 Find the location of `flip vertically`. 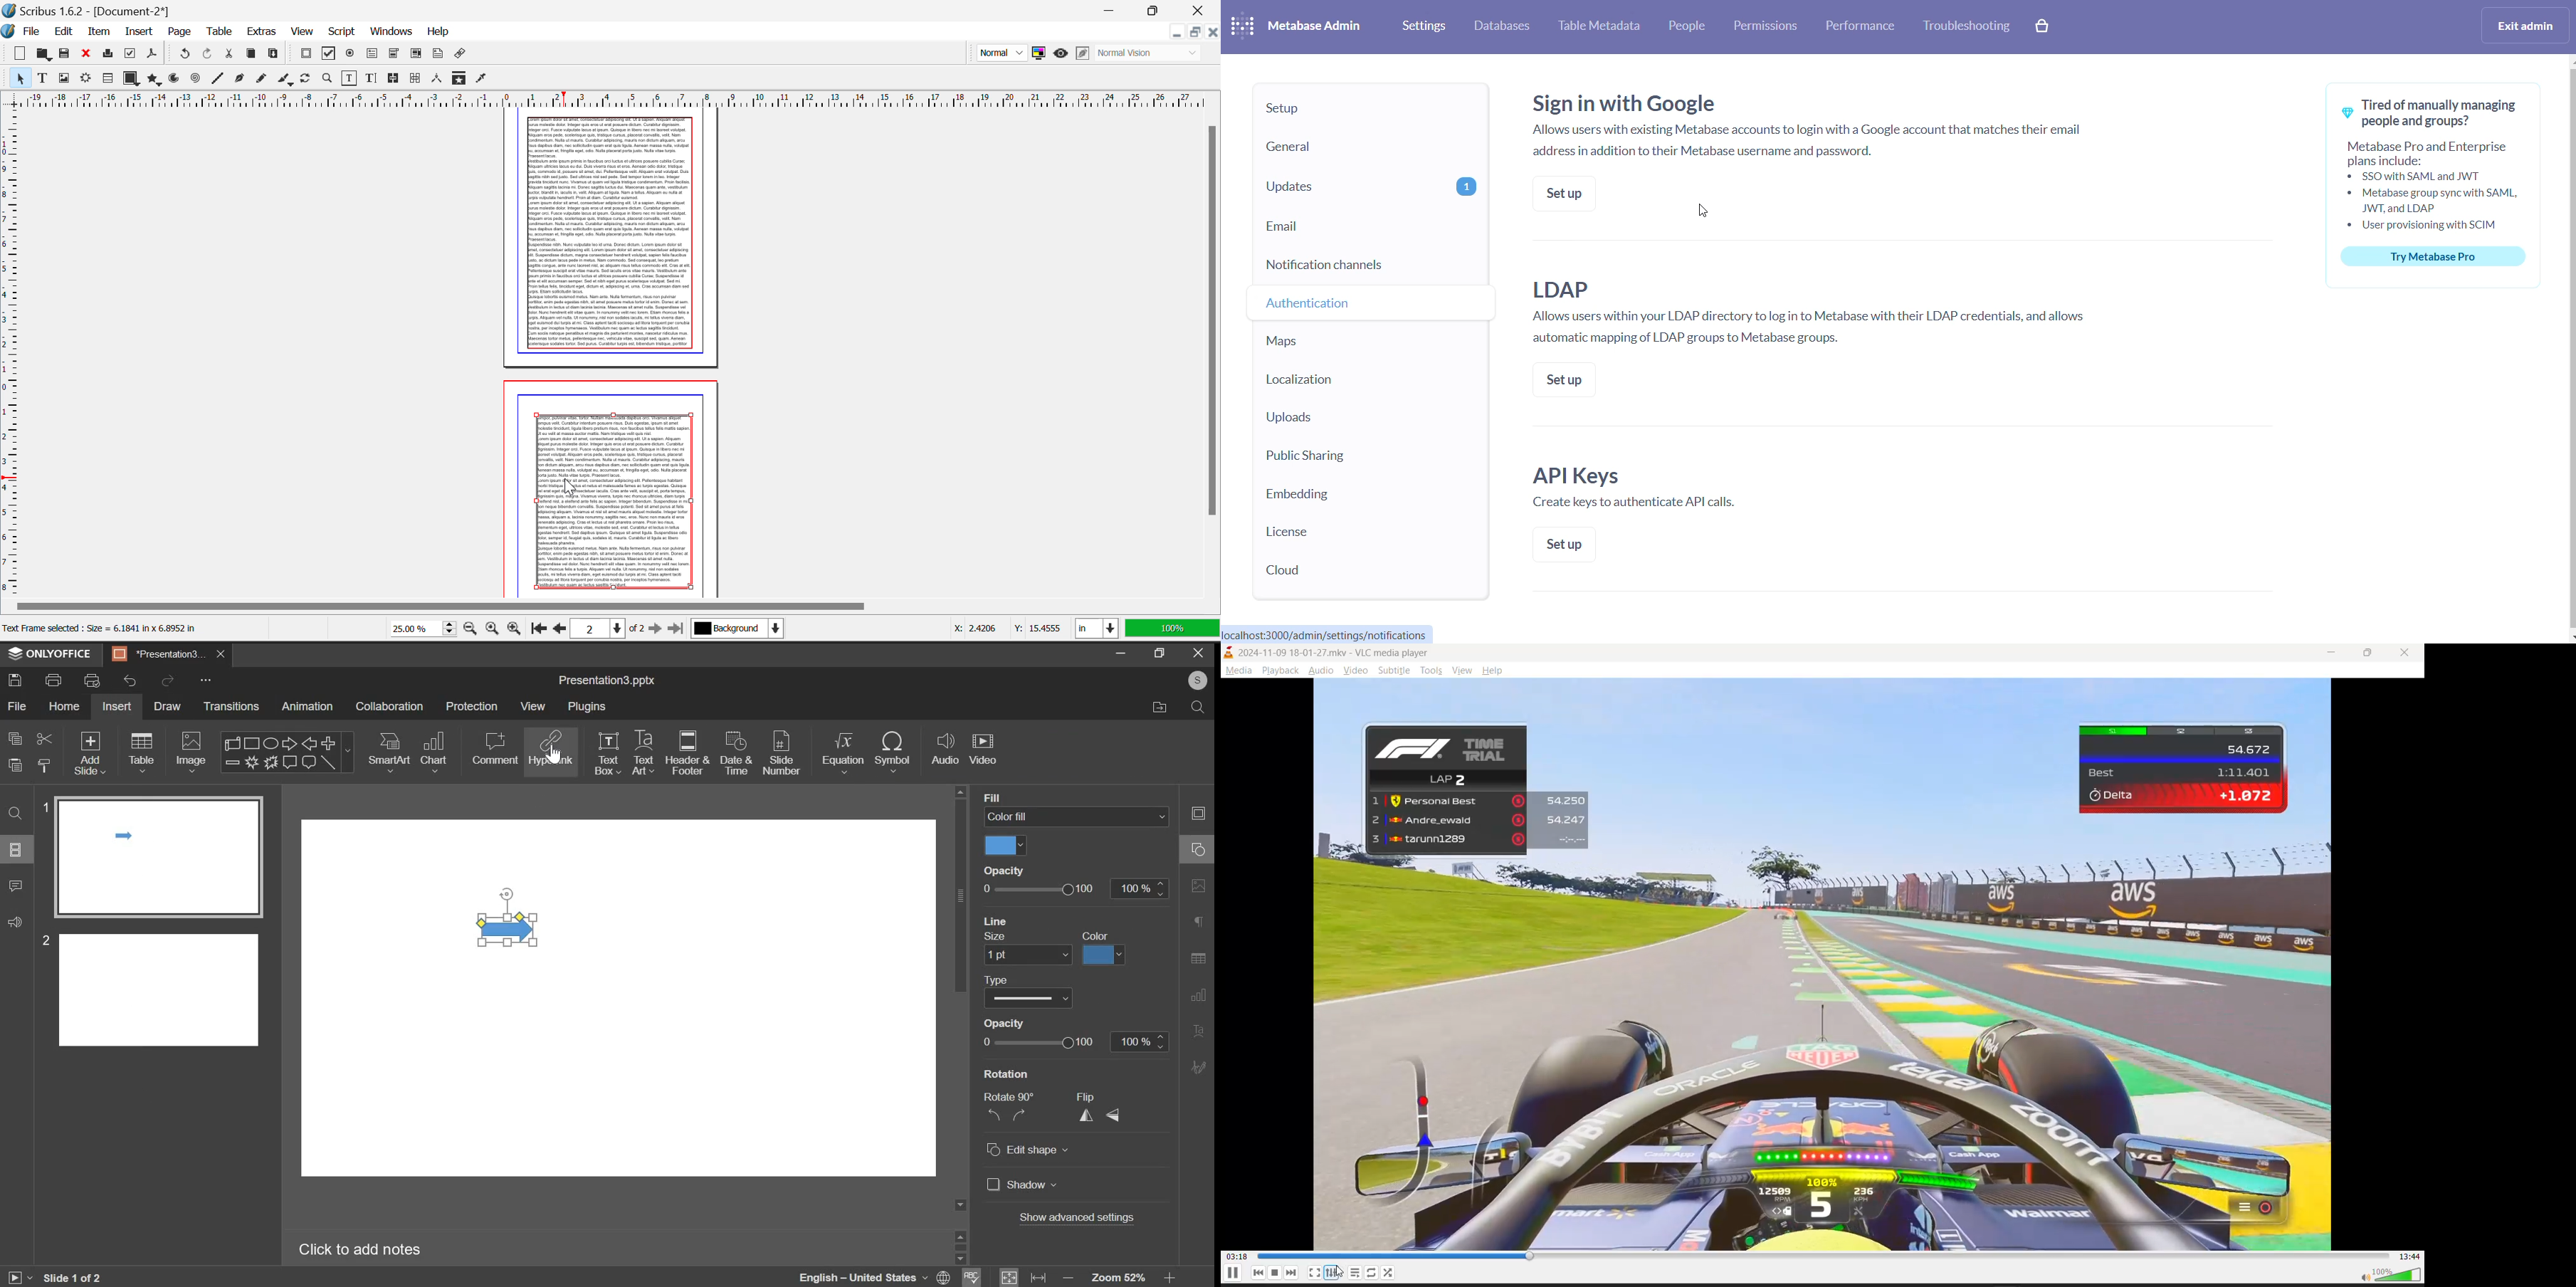

flip vertically is located at coordinates (1111, 1115).